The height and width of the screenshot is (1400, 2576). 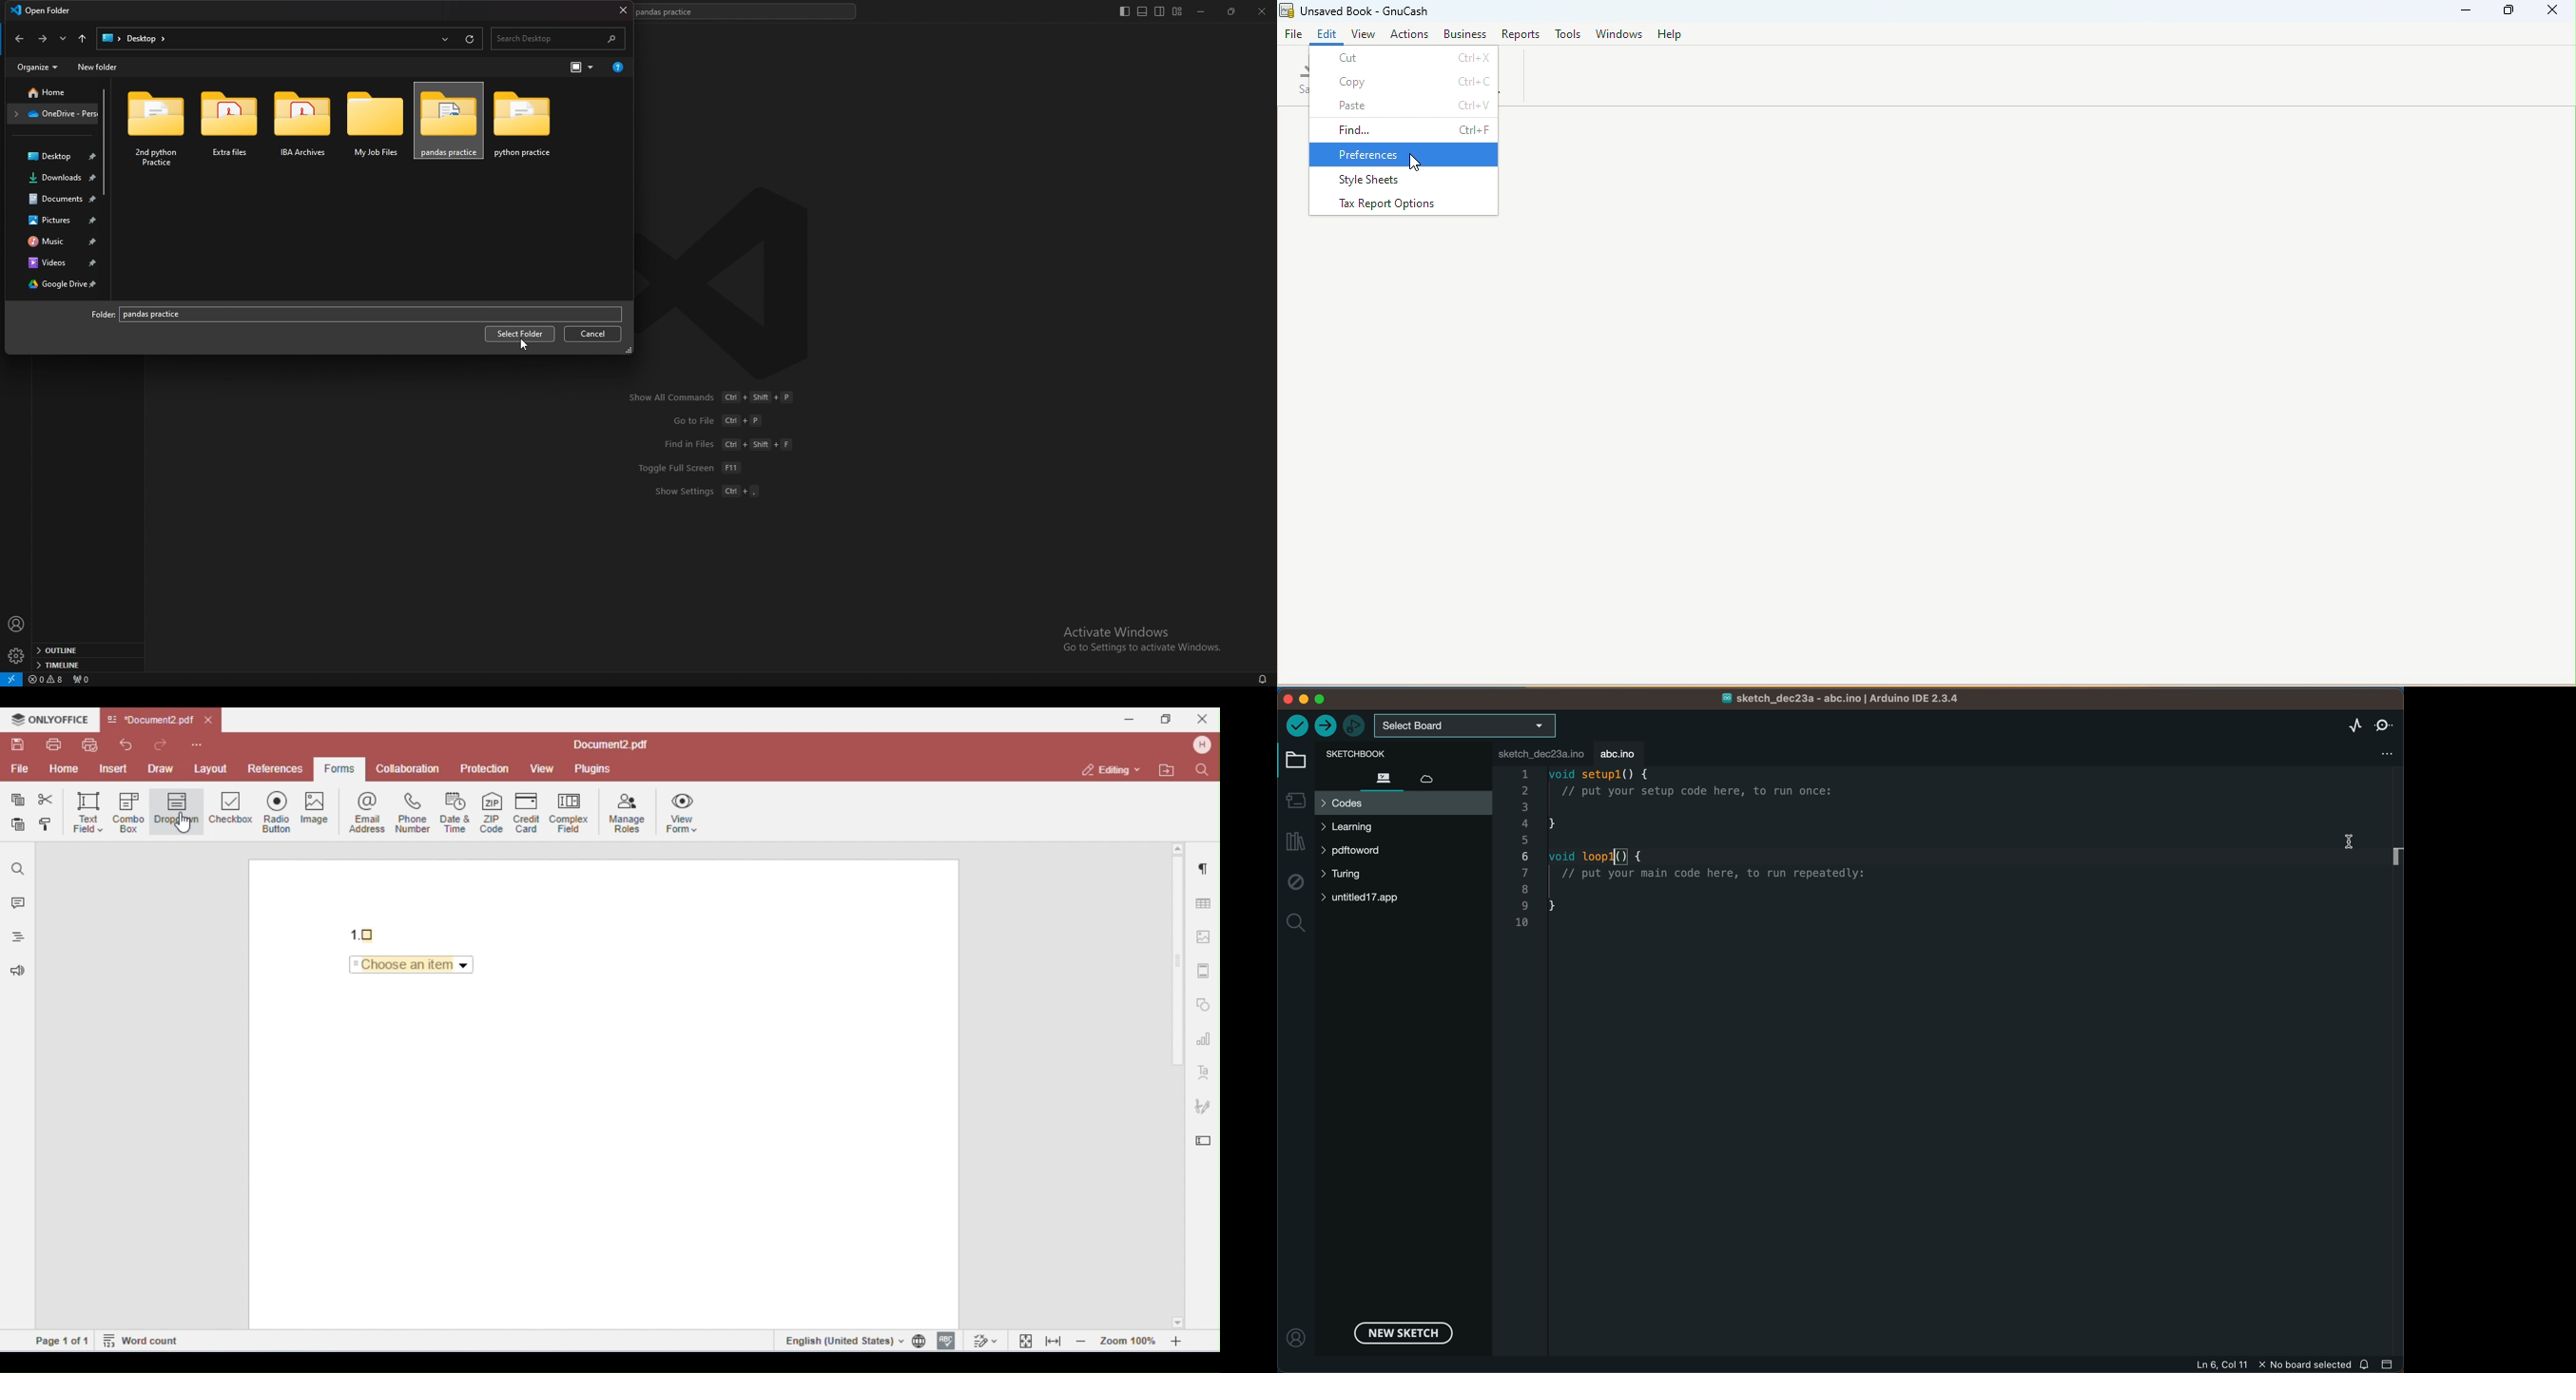 I want to click on turing, so click(x=1348, y=875).